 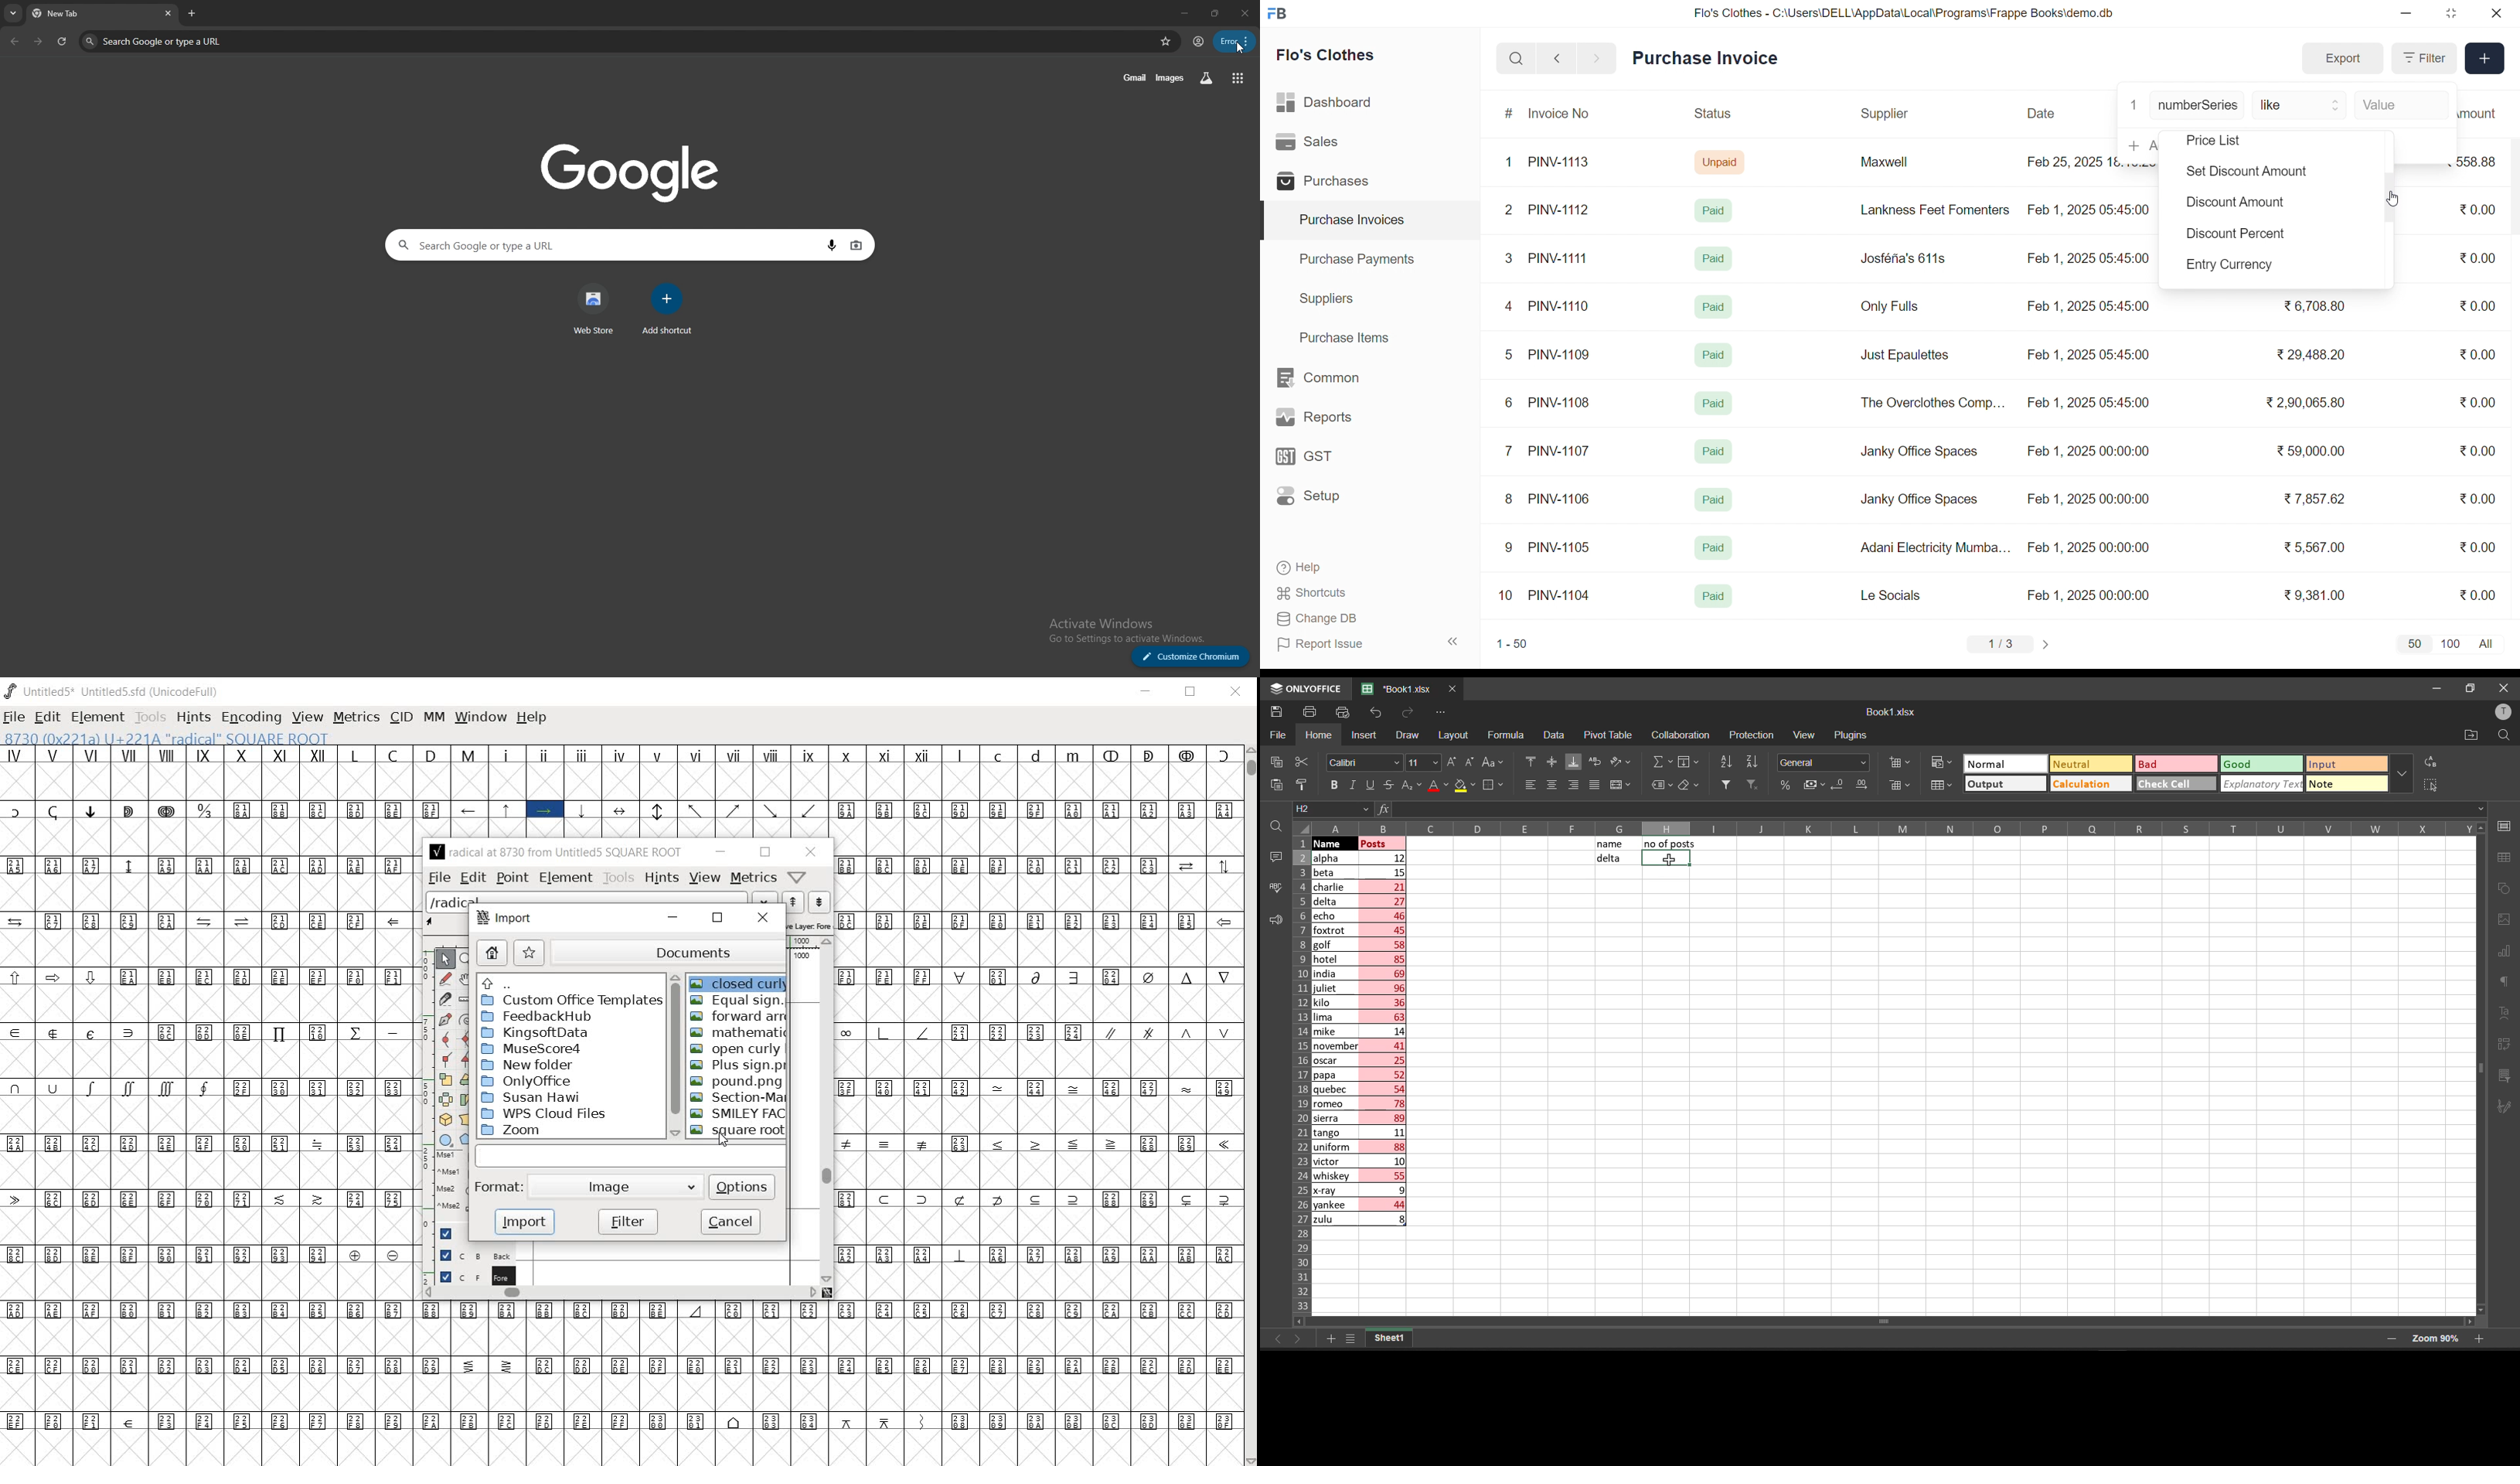 I want to click on Glyph characters, so click(x=829, y=791).